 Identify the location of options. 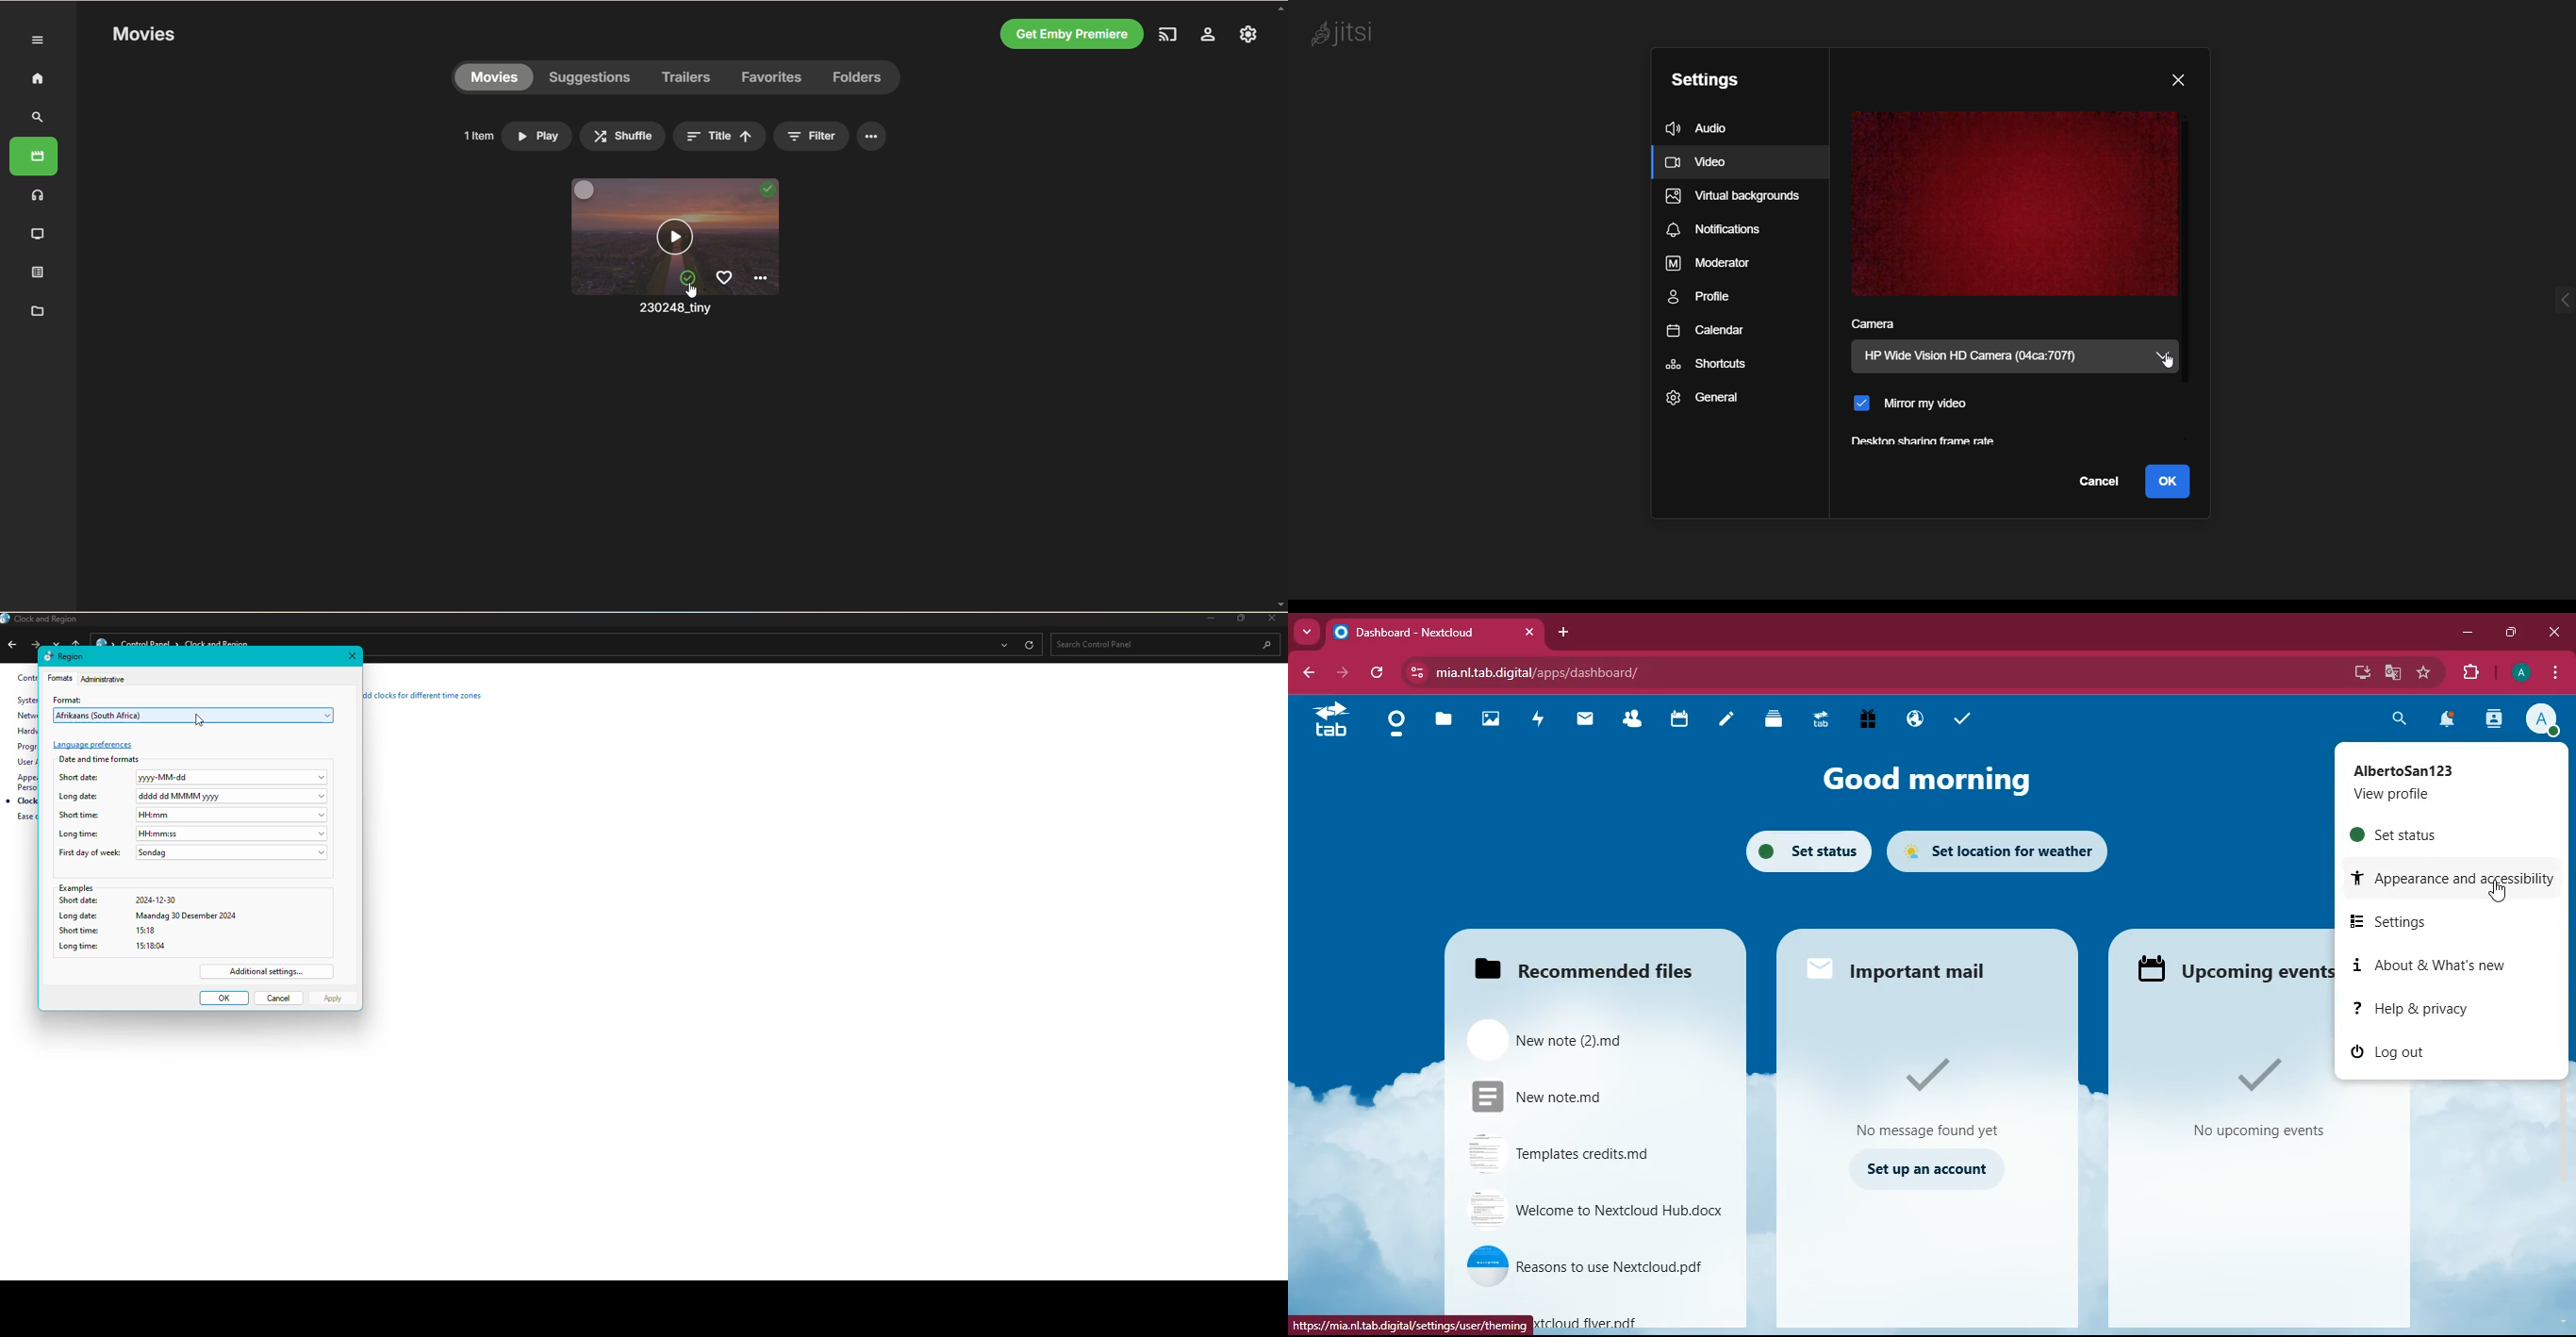
(764, 280).